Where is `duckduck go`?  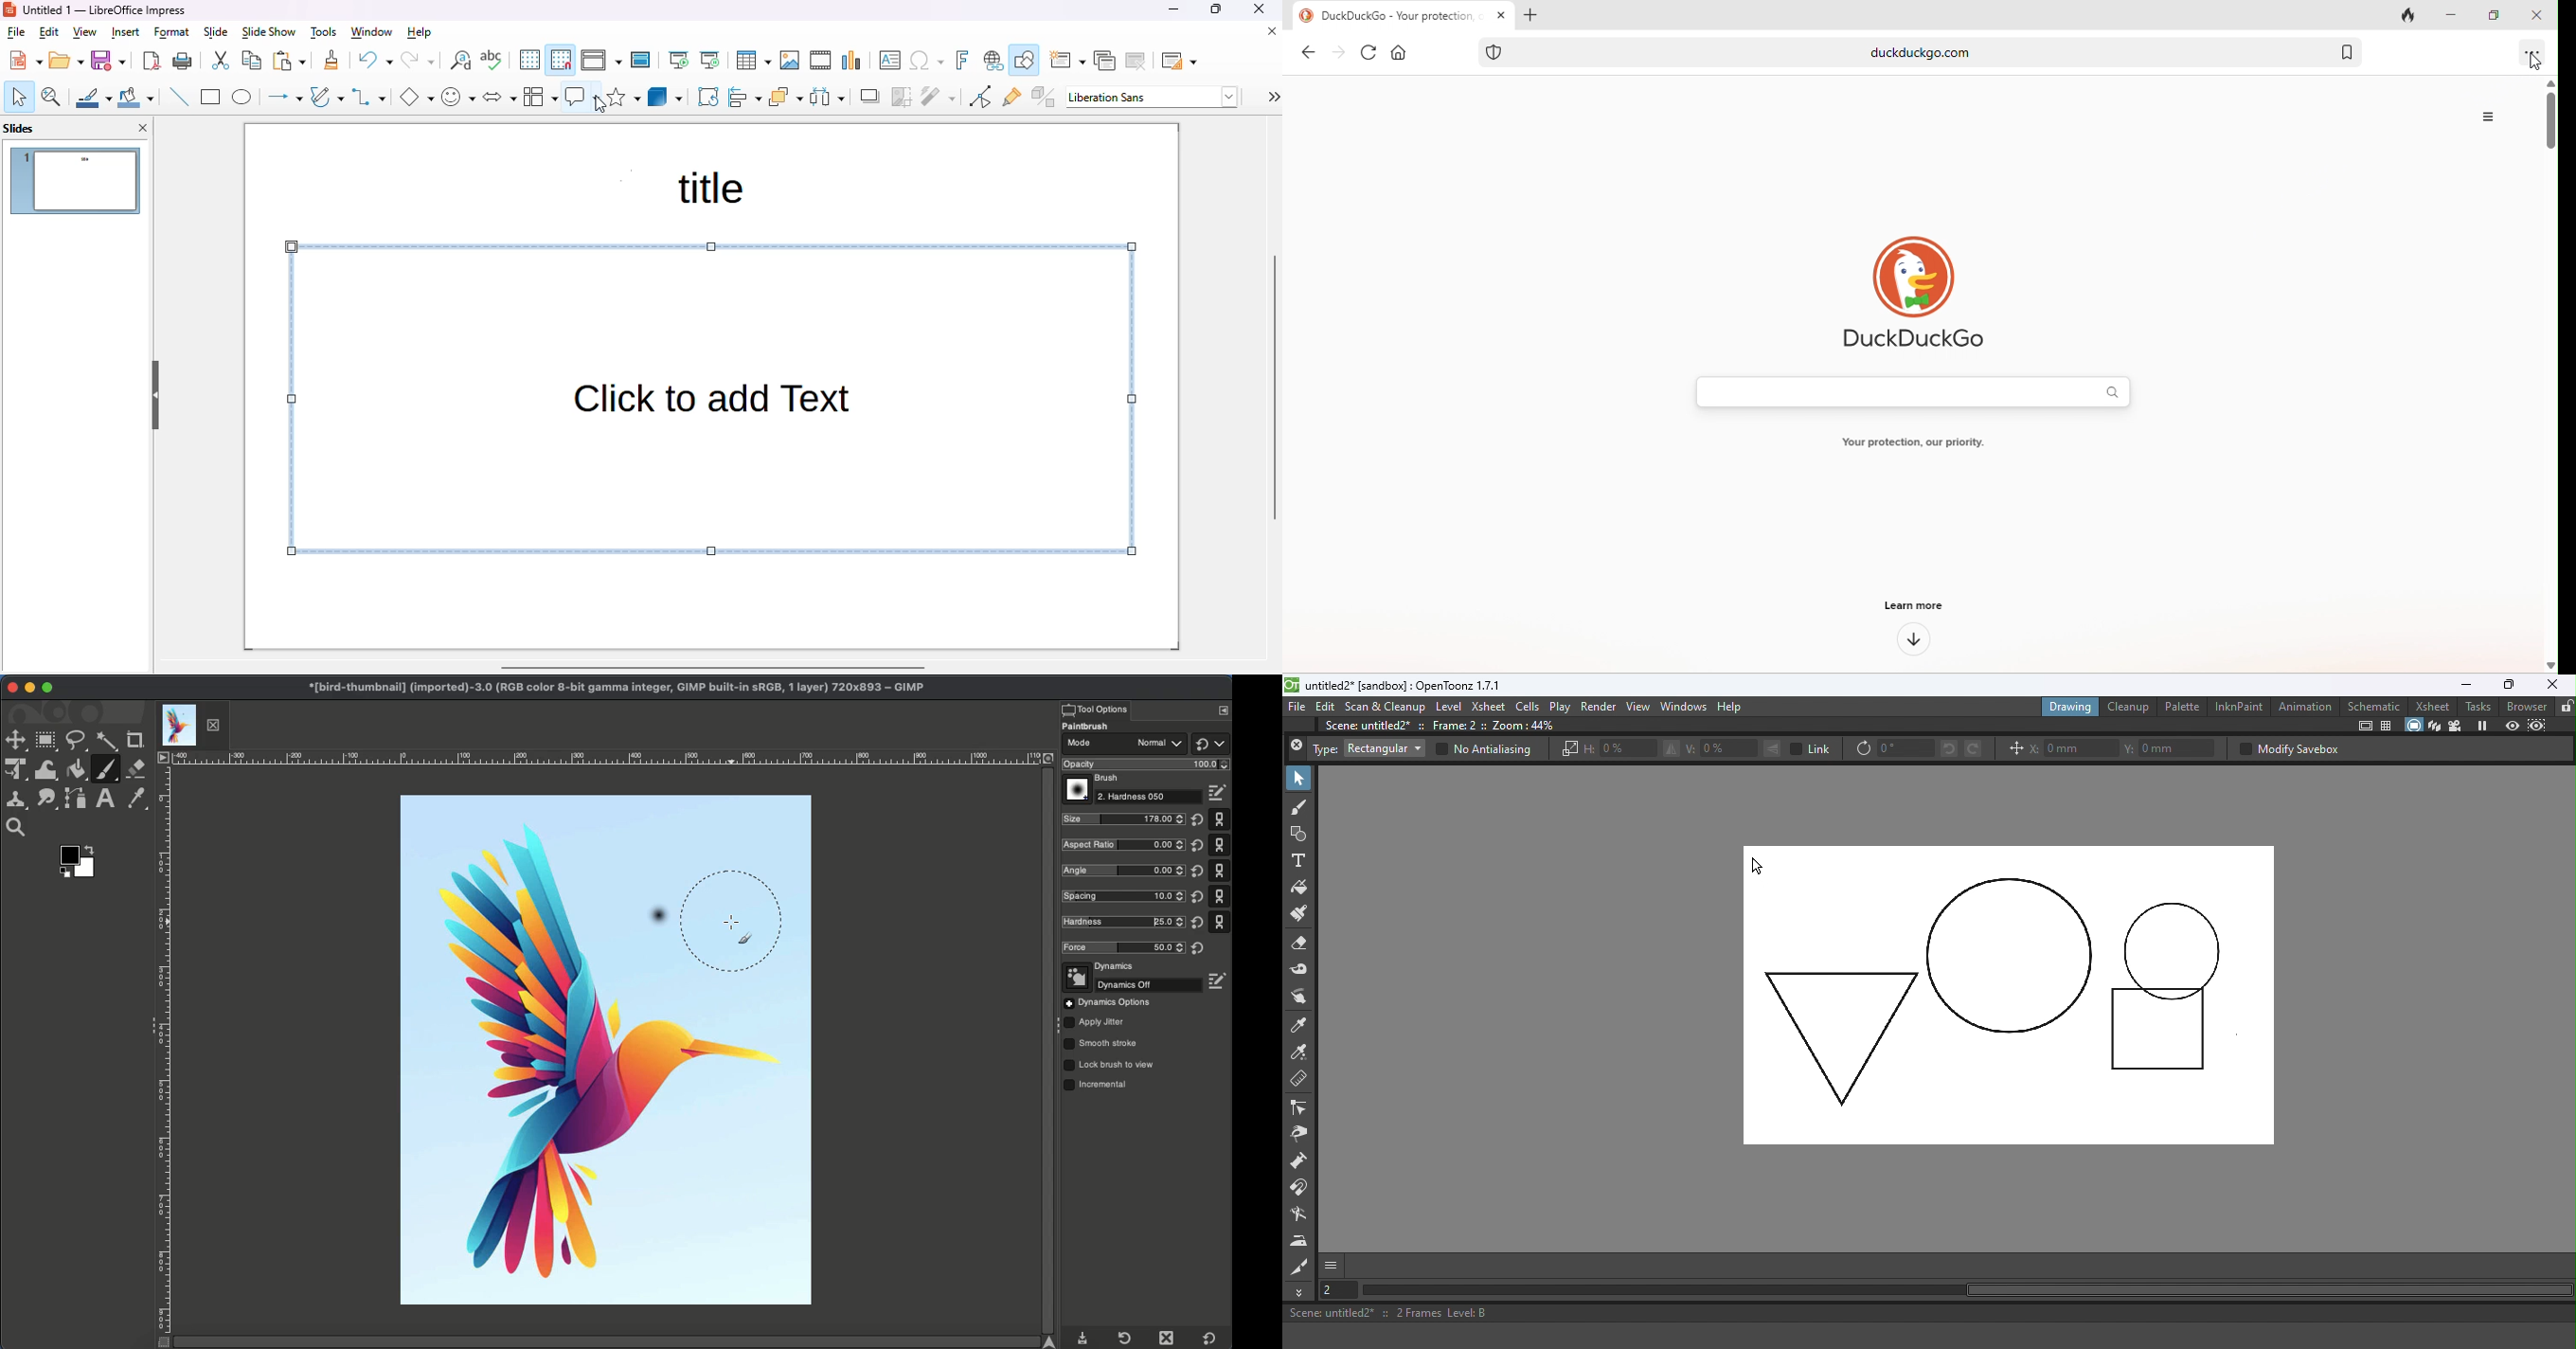 duckduck go is located at coordinates (1925, 342).